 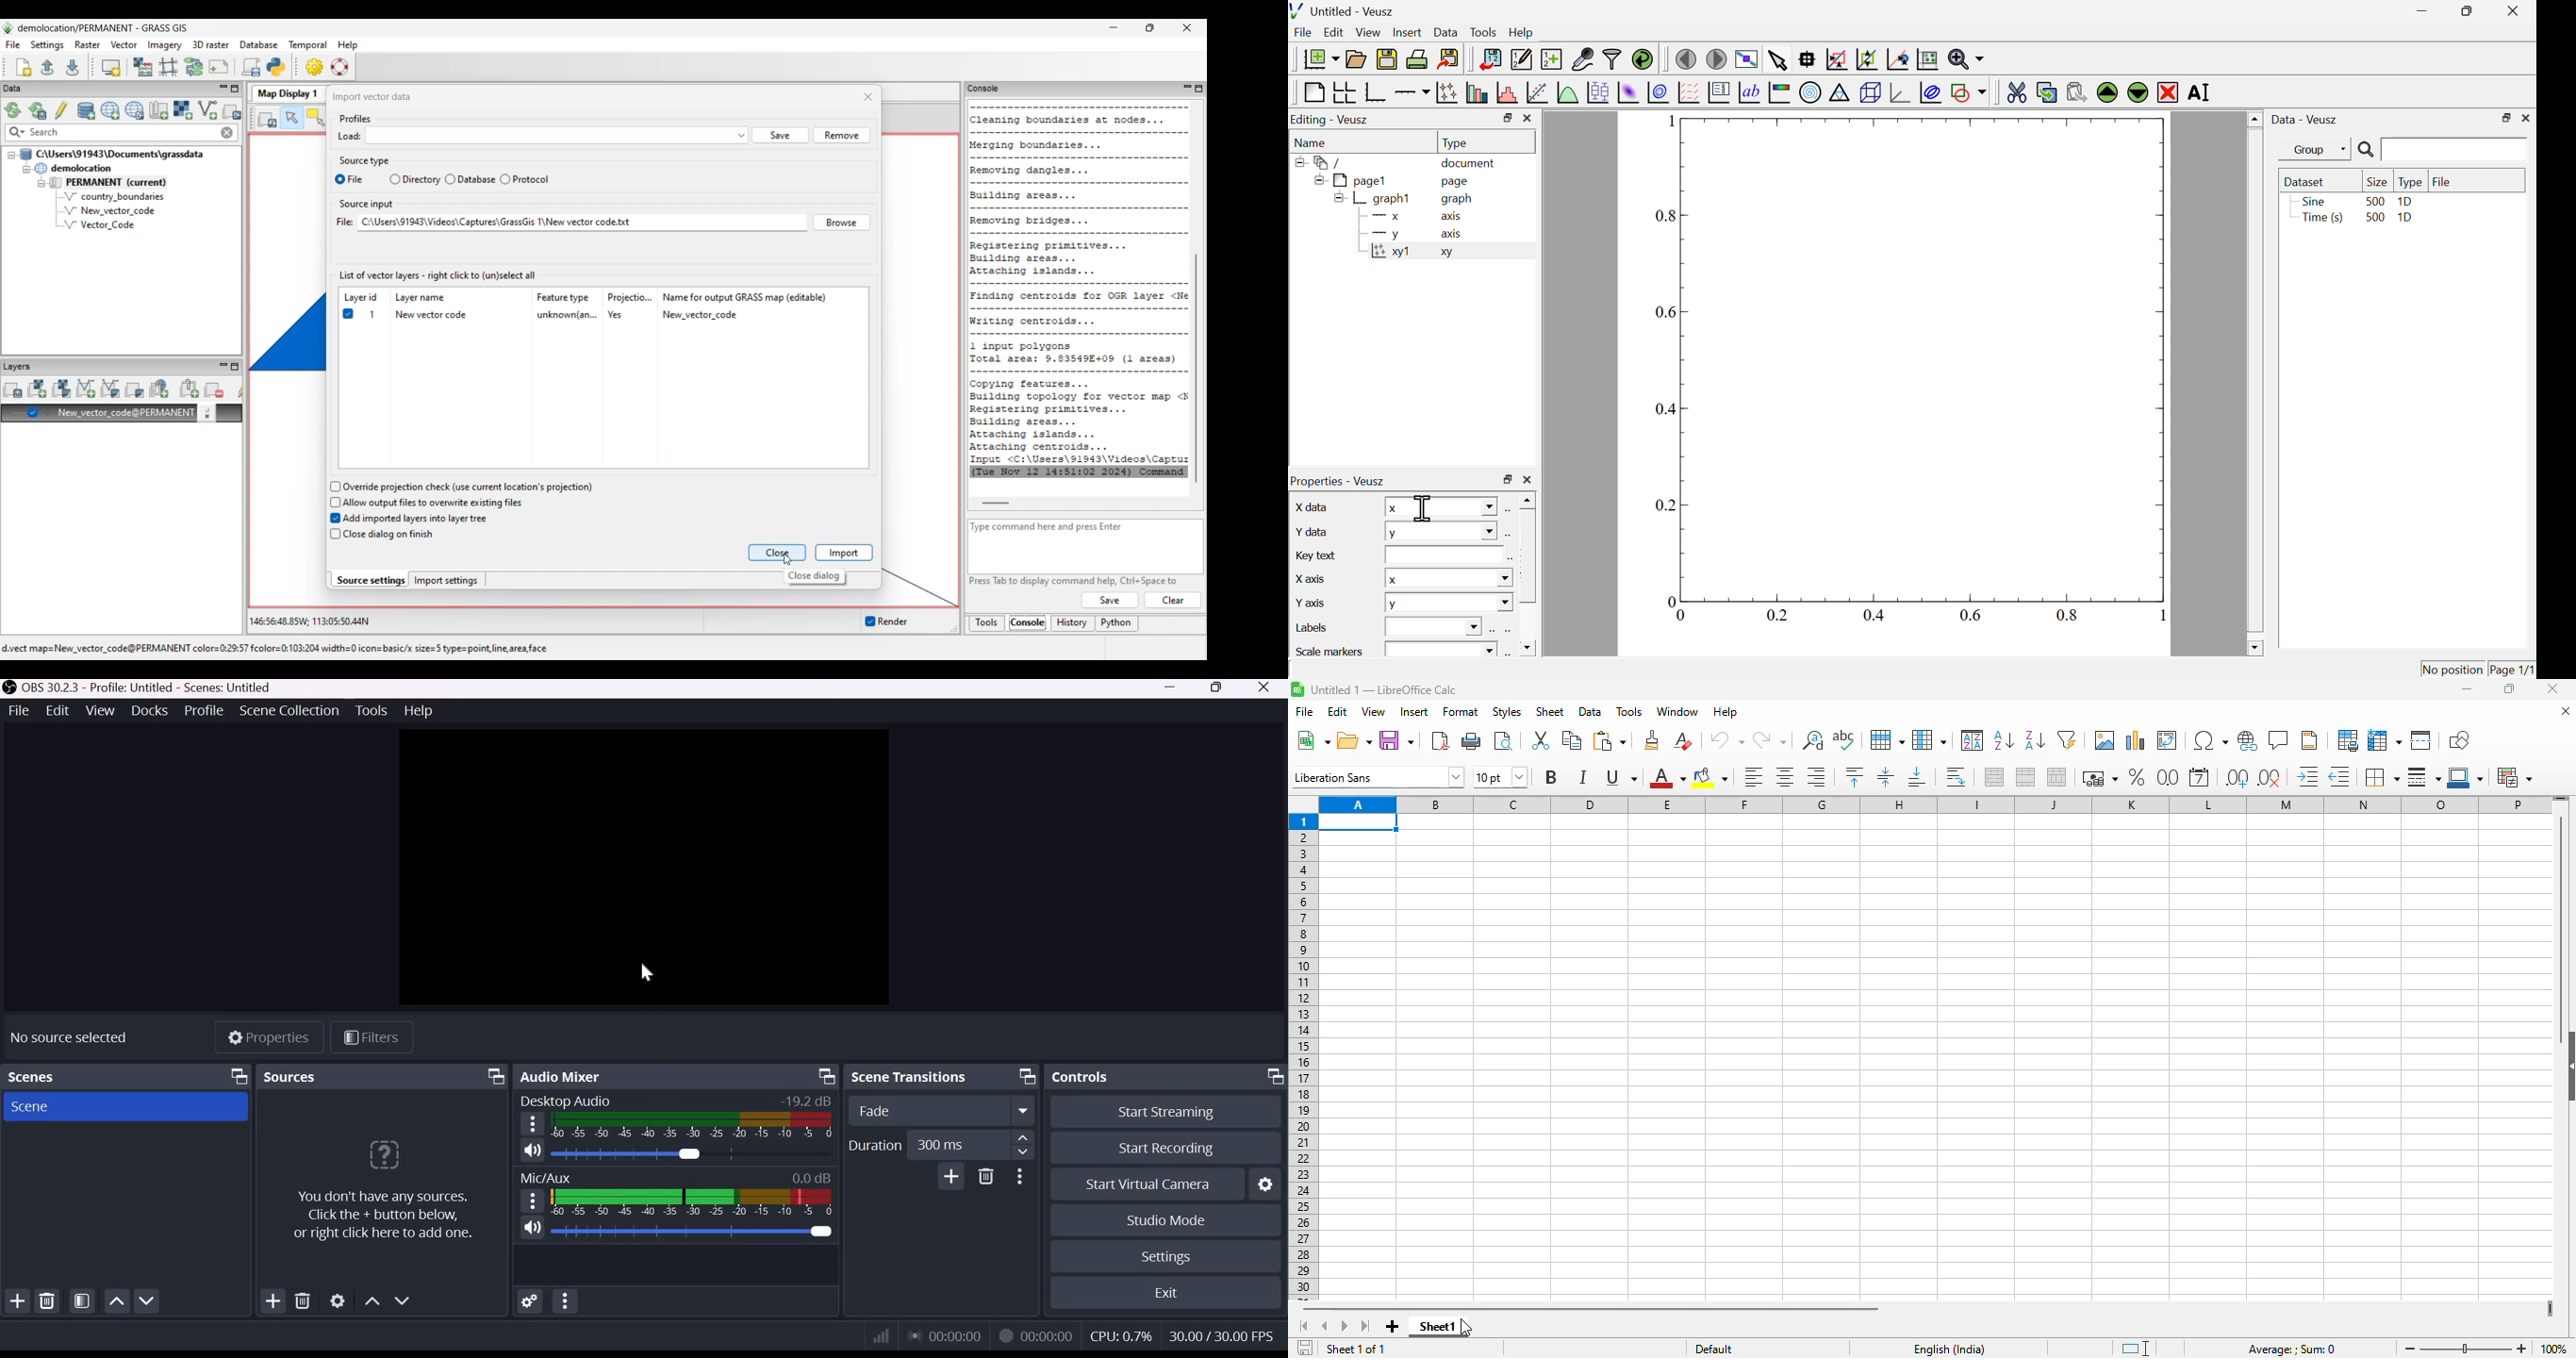 I want to click on row, so click(x=1887, y=740).